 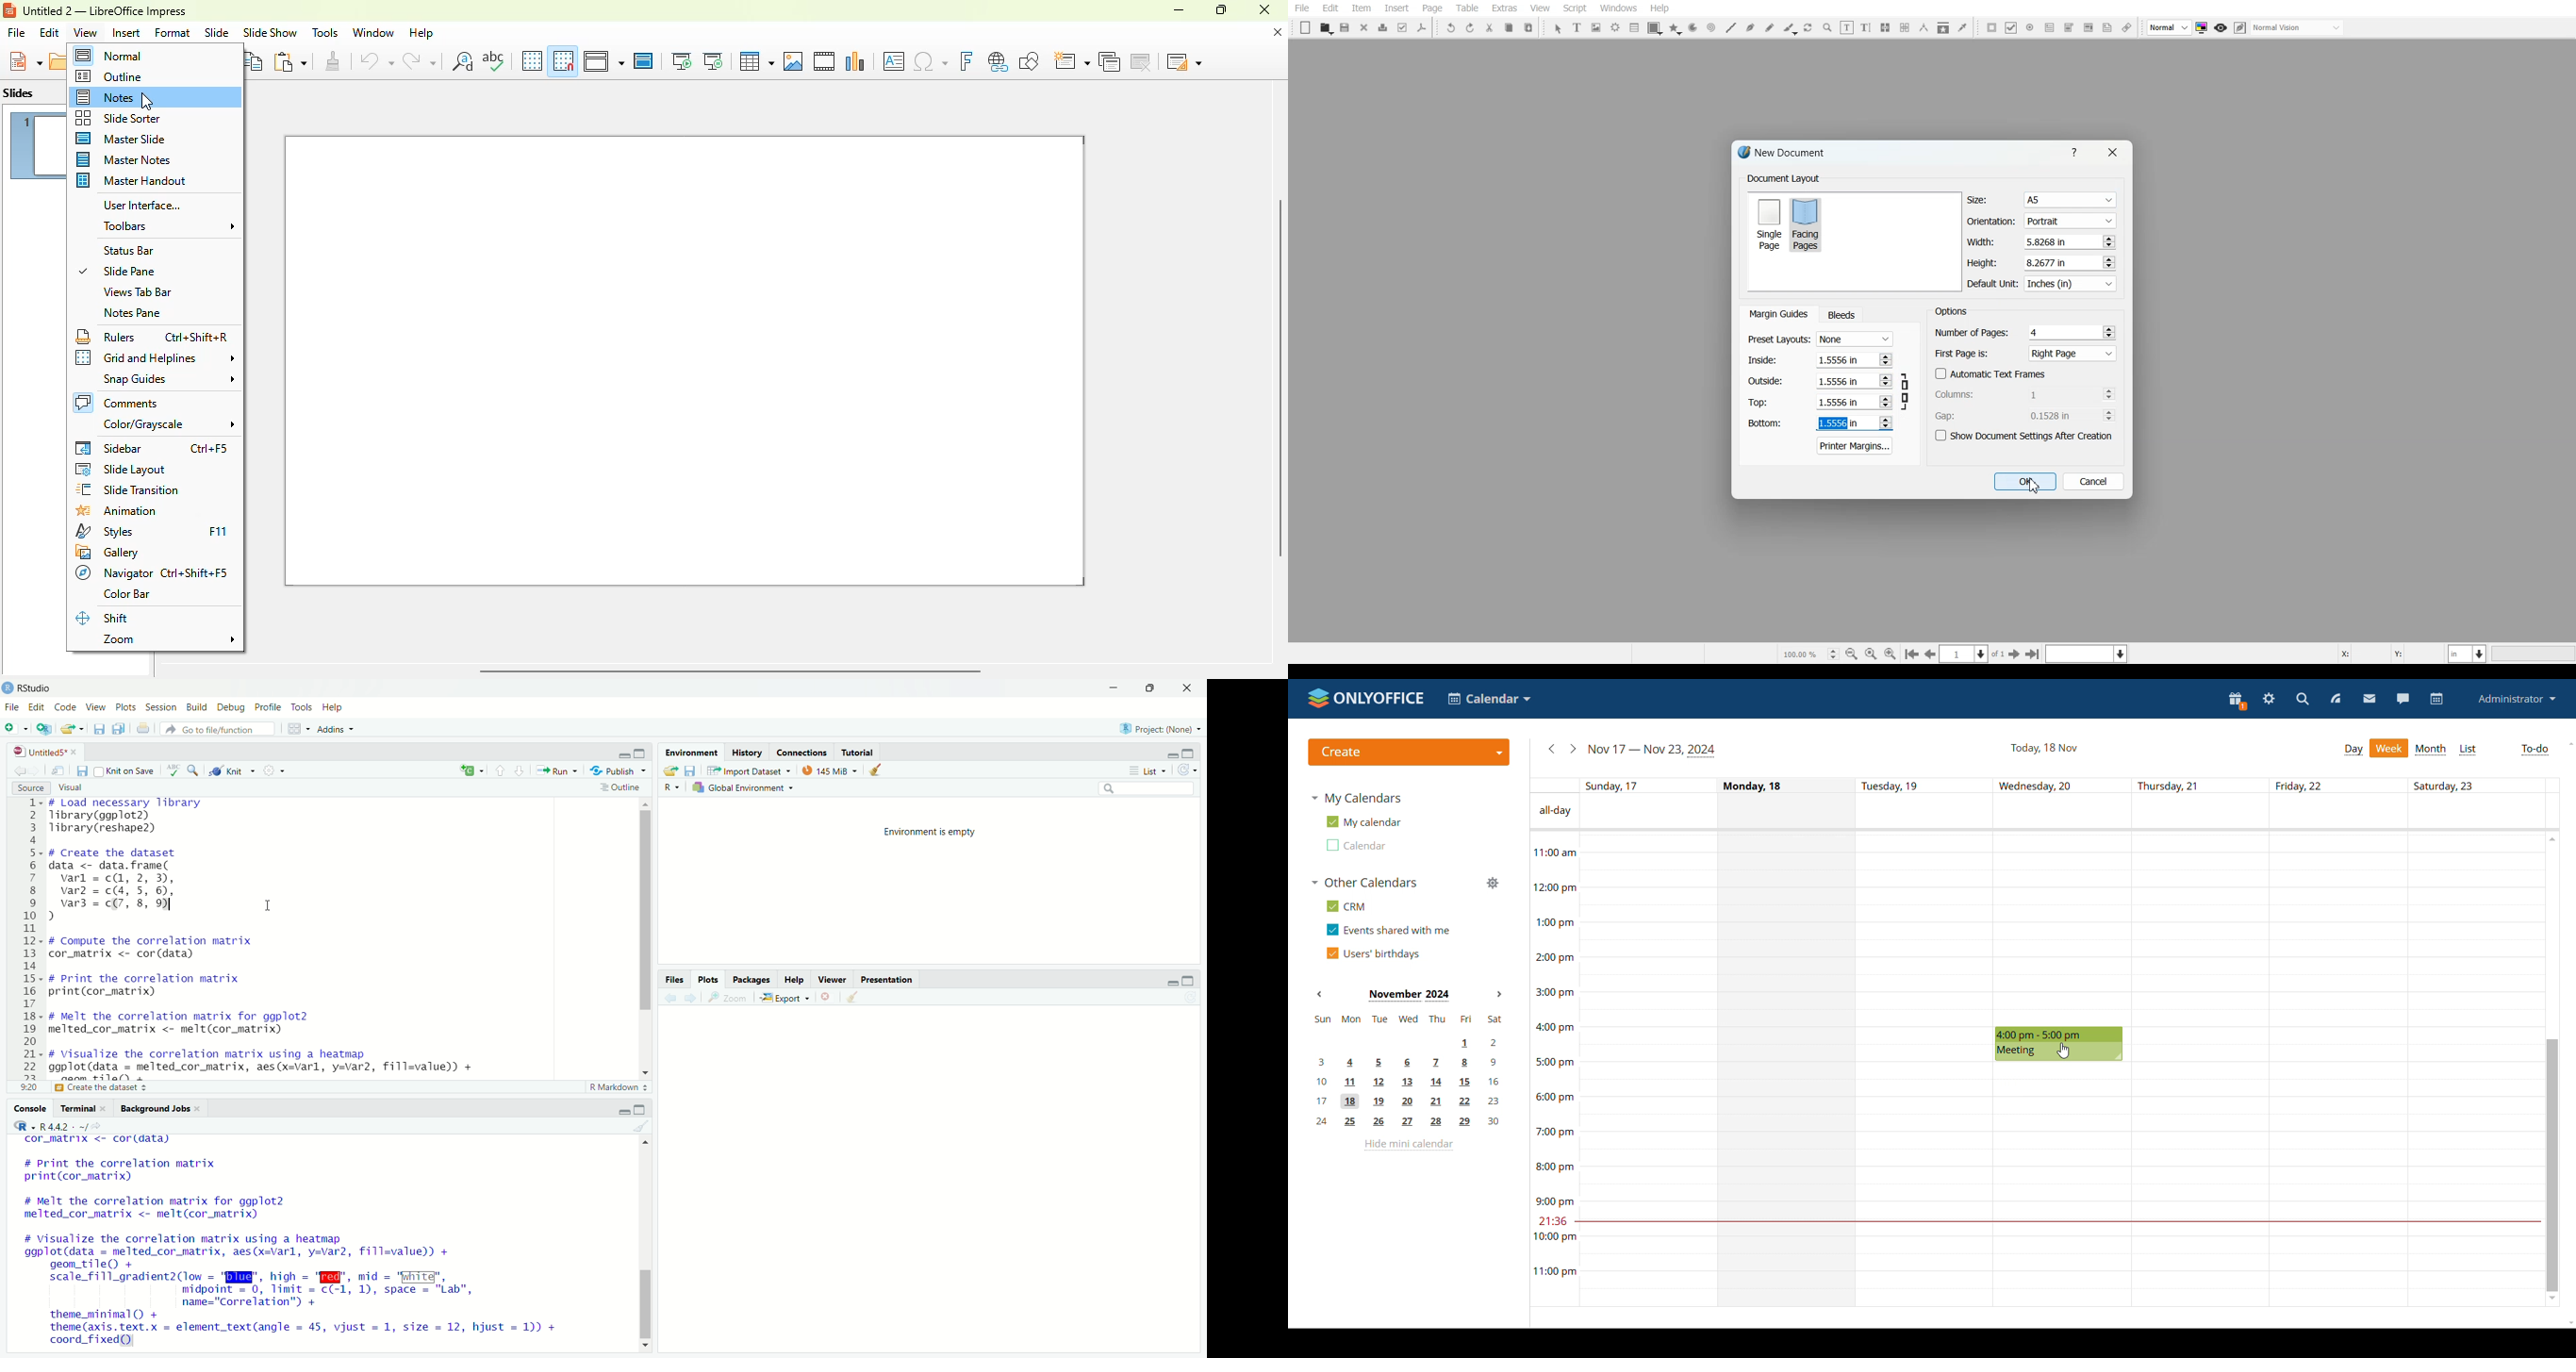 I want to click on go previous, so click(x=19, y=770).